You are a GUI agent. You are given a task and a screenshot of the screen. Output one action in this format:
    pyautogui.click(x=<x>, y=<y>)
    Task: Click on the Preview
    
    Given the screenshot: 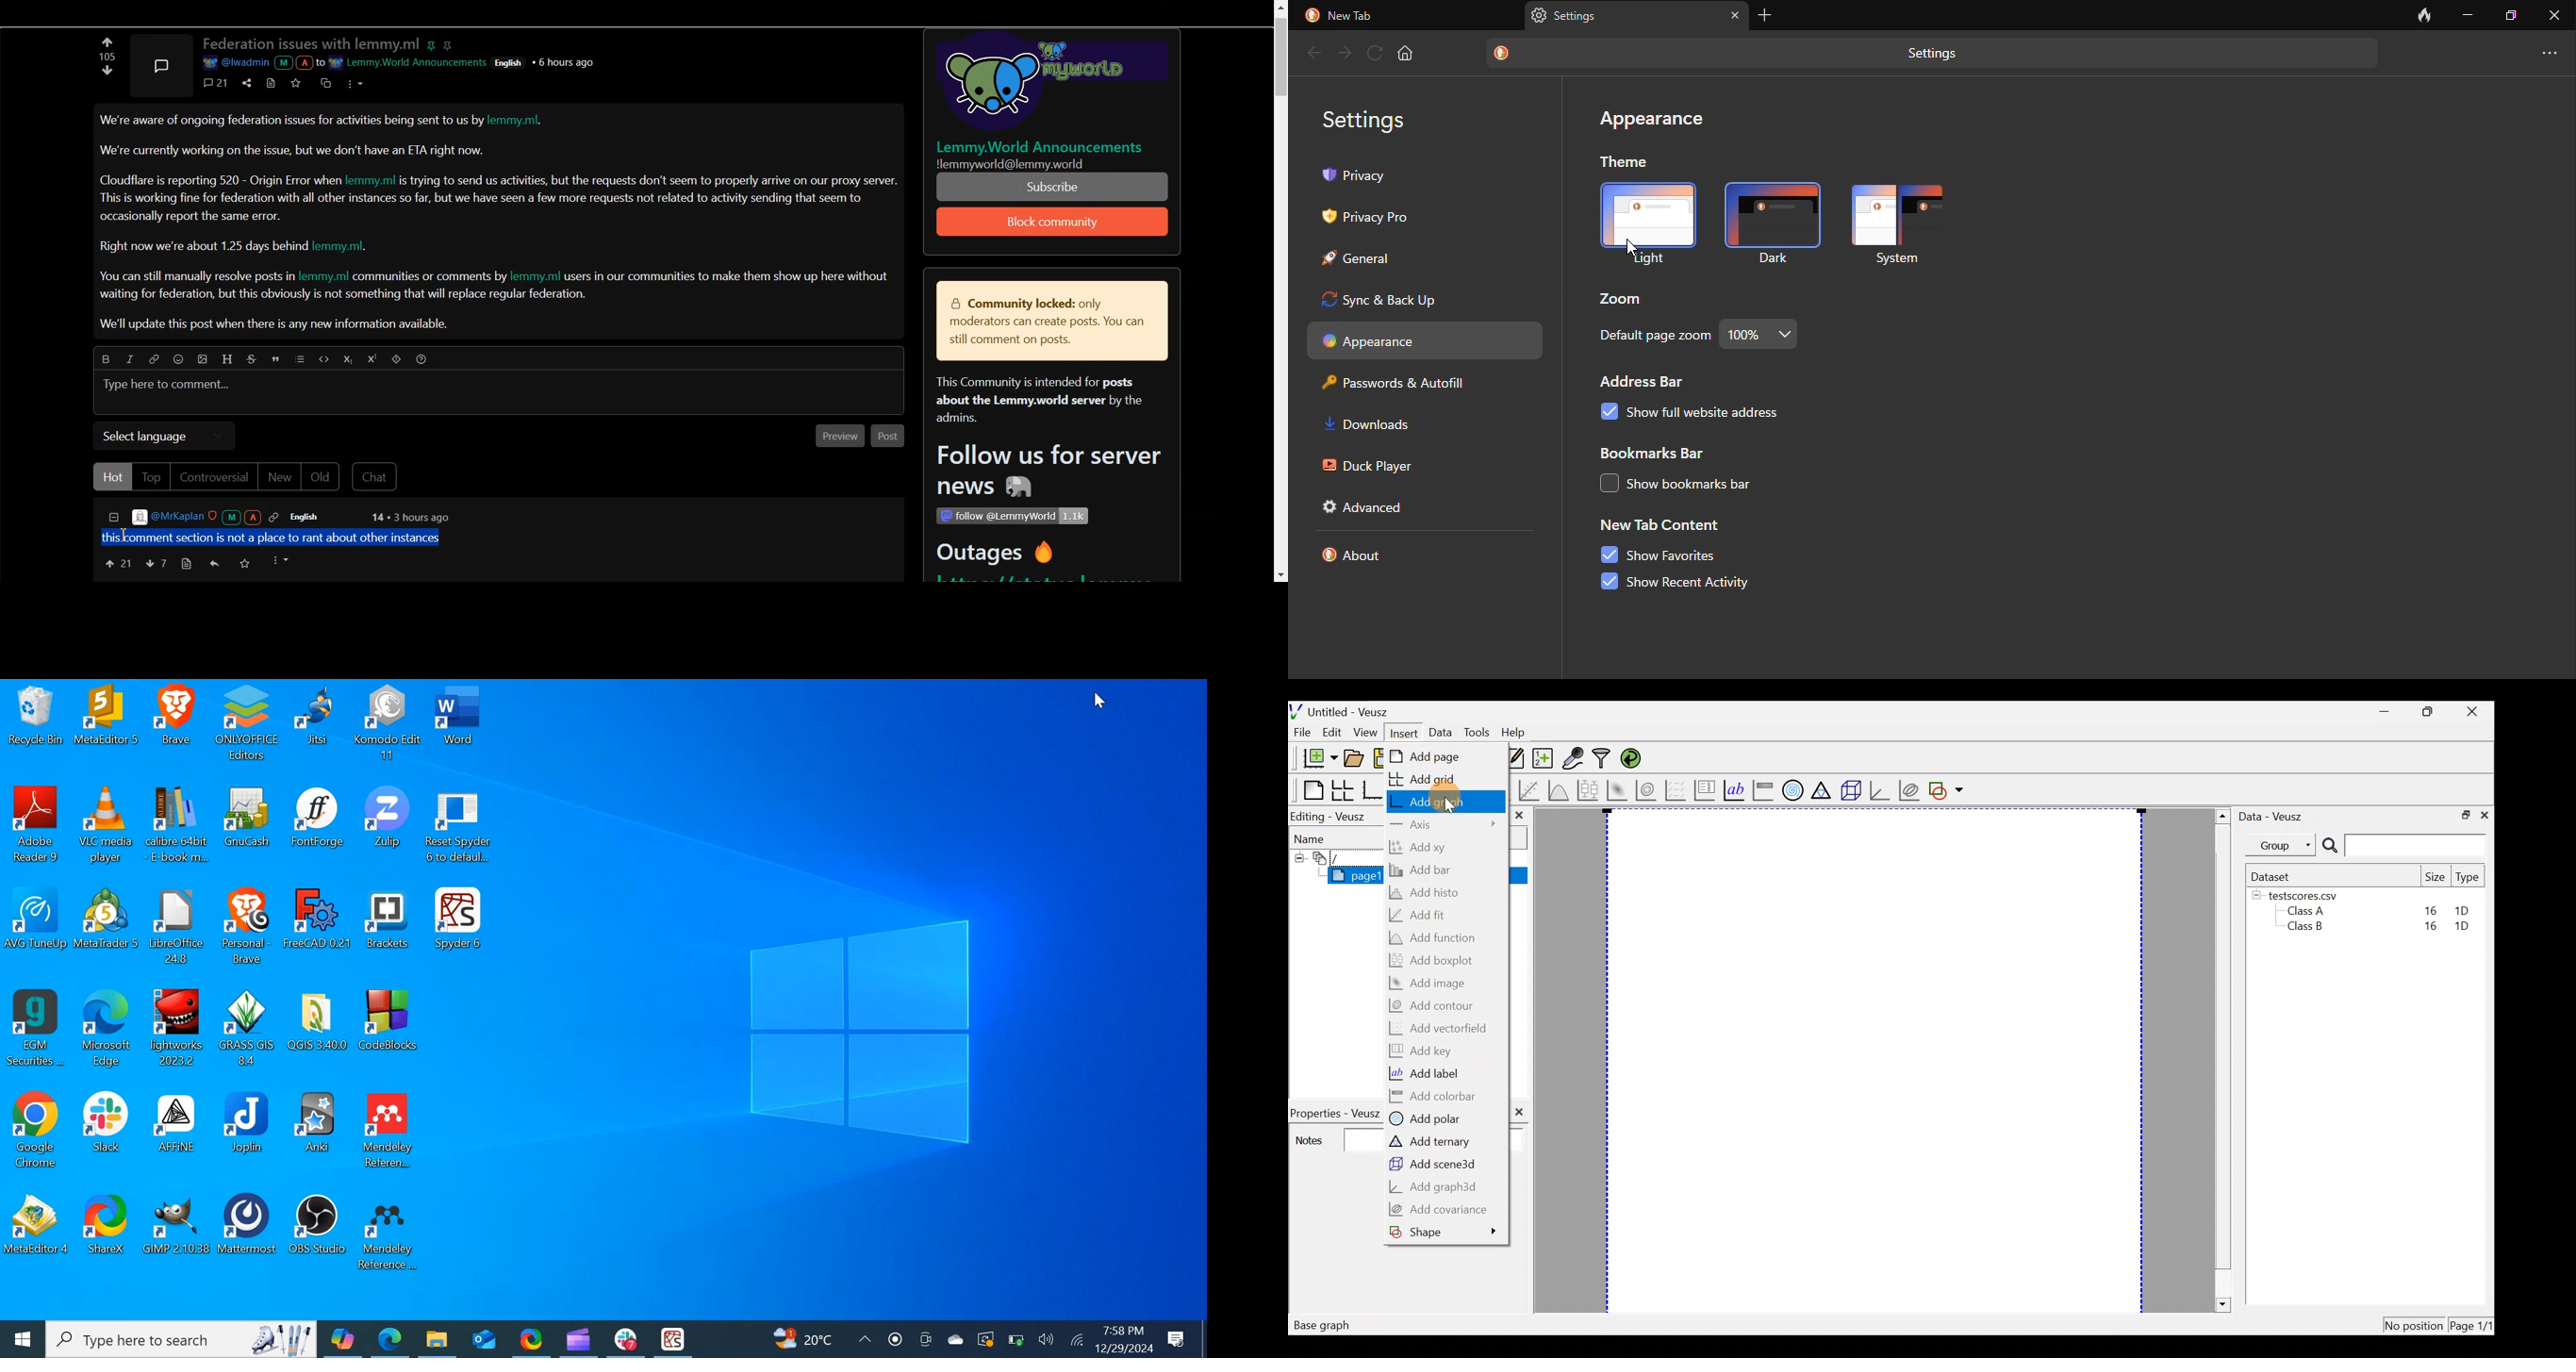 What is the action you would take?
    pyautogui.click(x=836, y=437)
    